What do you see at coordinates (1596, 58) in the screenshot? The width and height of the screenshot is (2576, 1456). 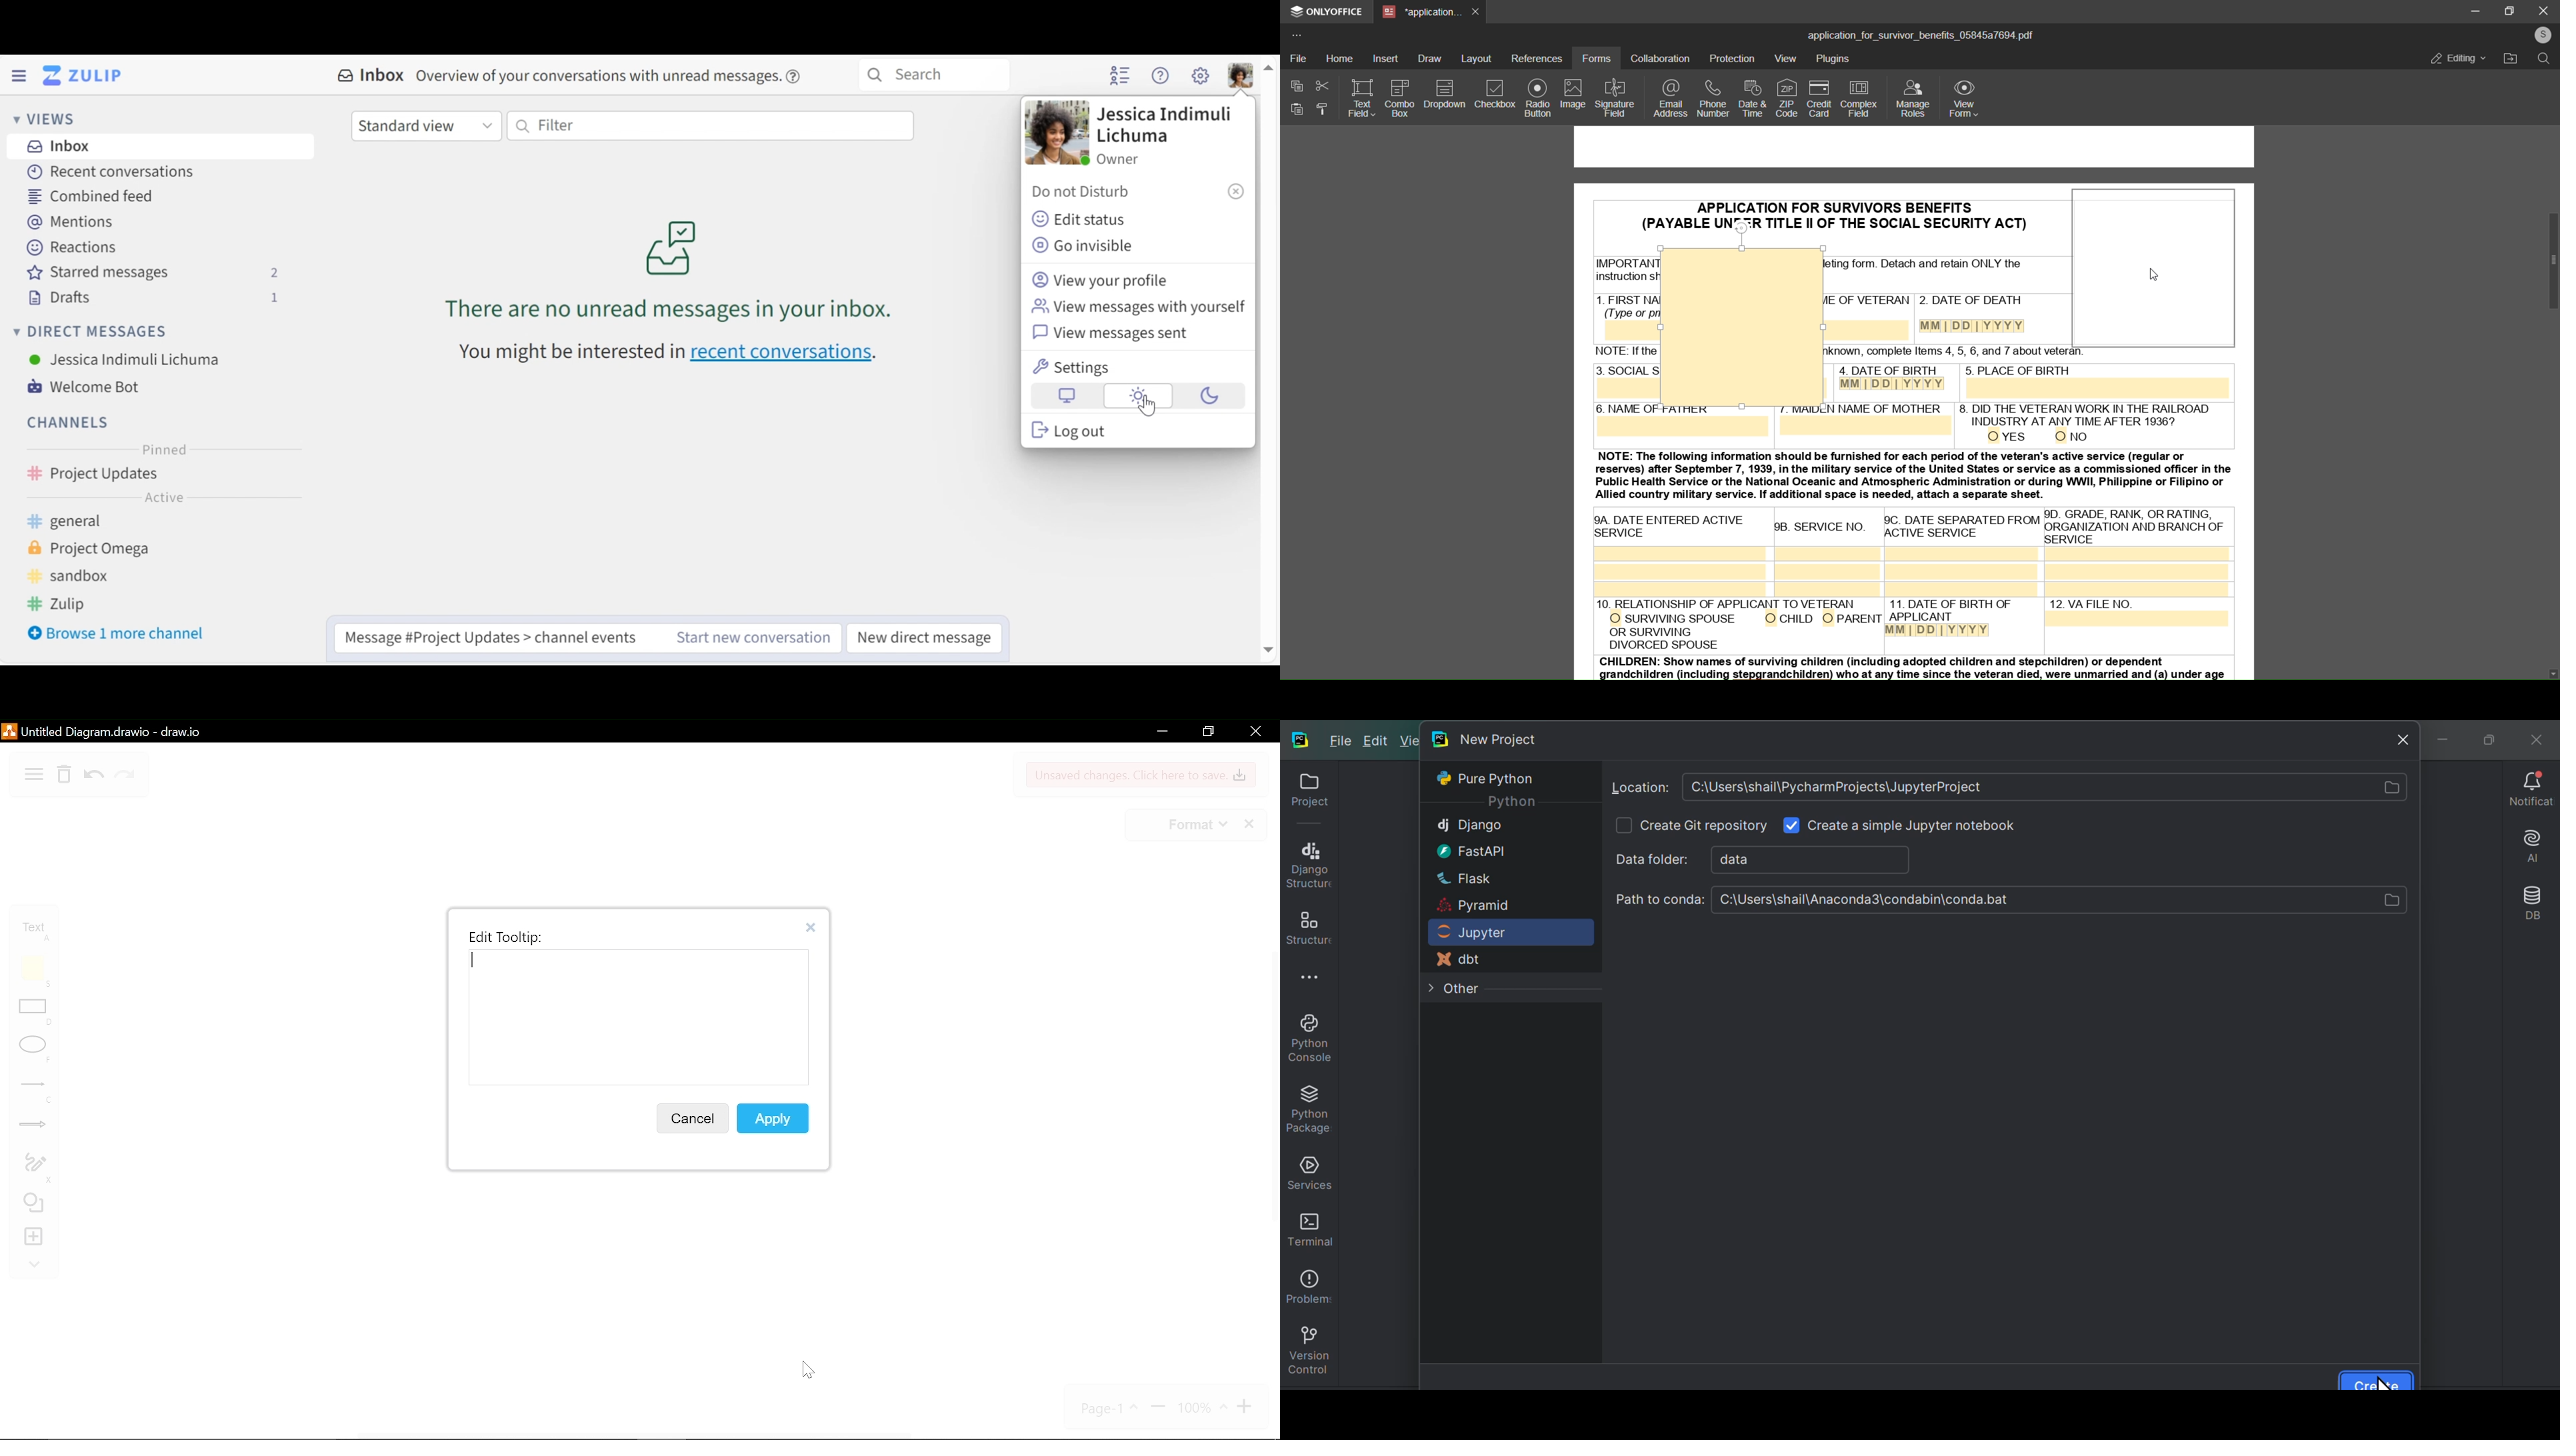 I see `forms` at bounding box center [1596, 58].